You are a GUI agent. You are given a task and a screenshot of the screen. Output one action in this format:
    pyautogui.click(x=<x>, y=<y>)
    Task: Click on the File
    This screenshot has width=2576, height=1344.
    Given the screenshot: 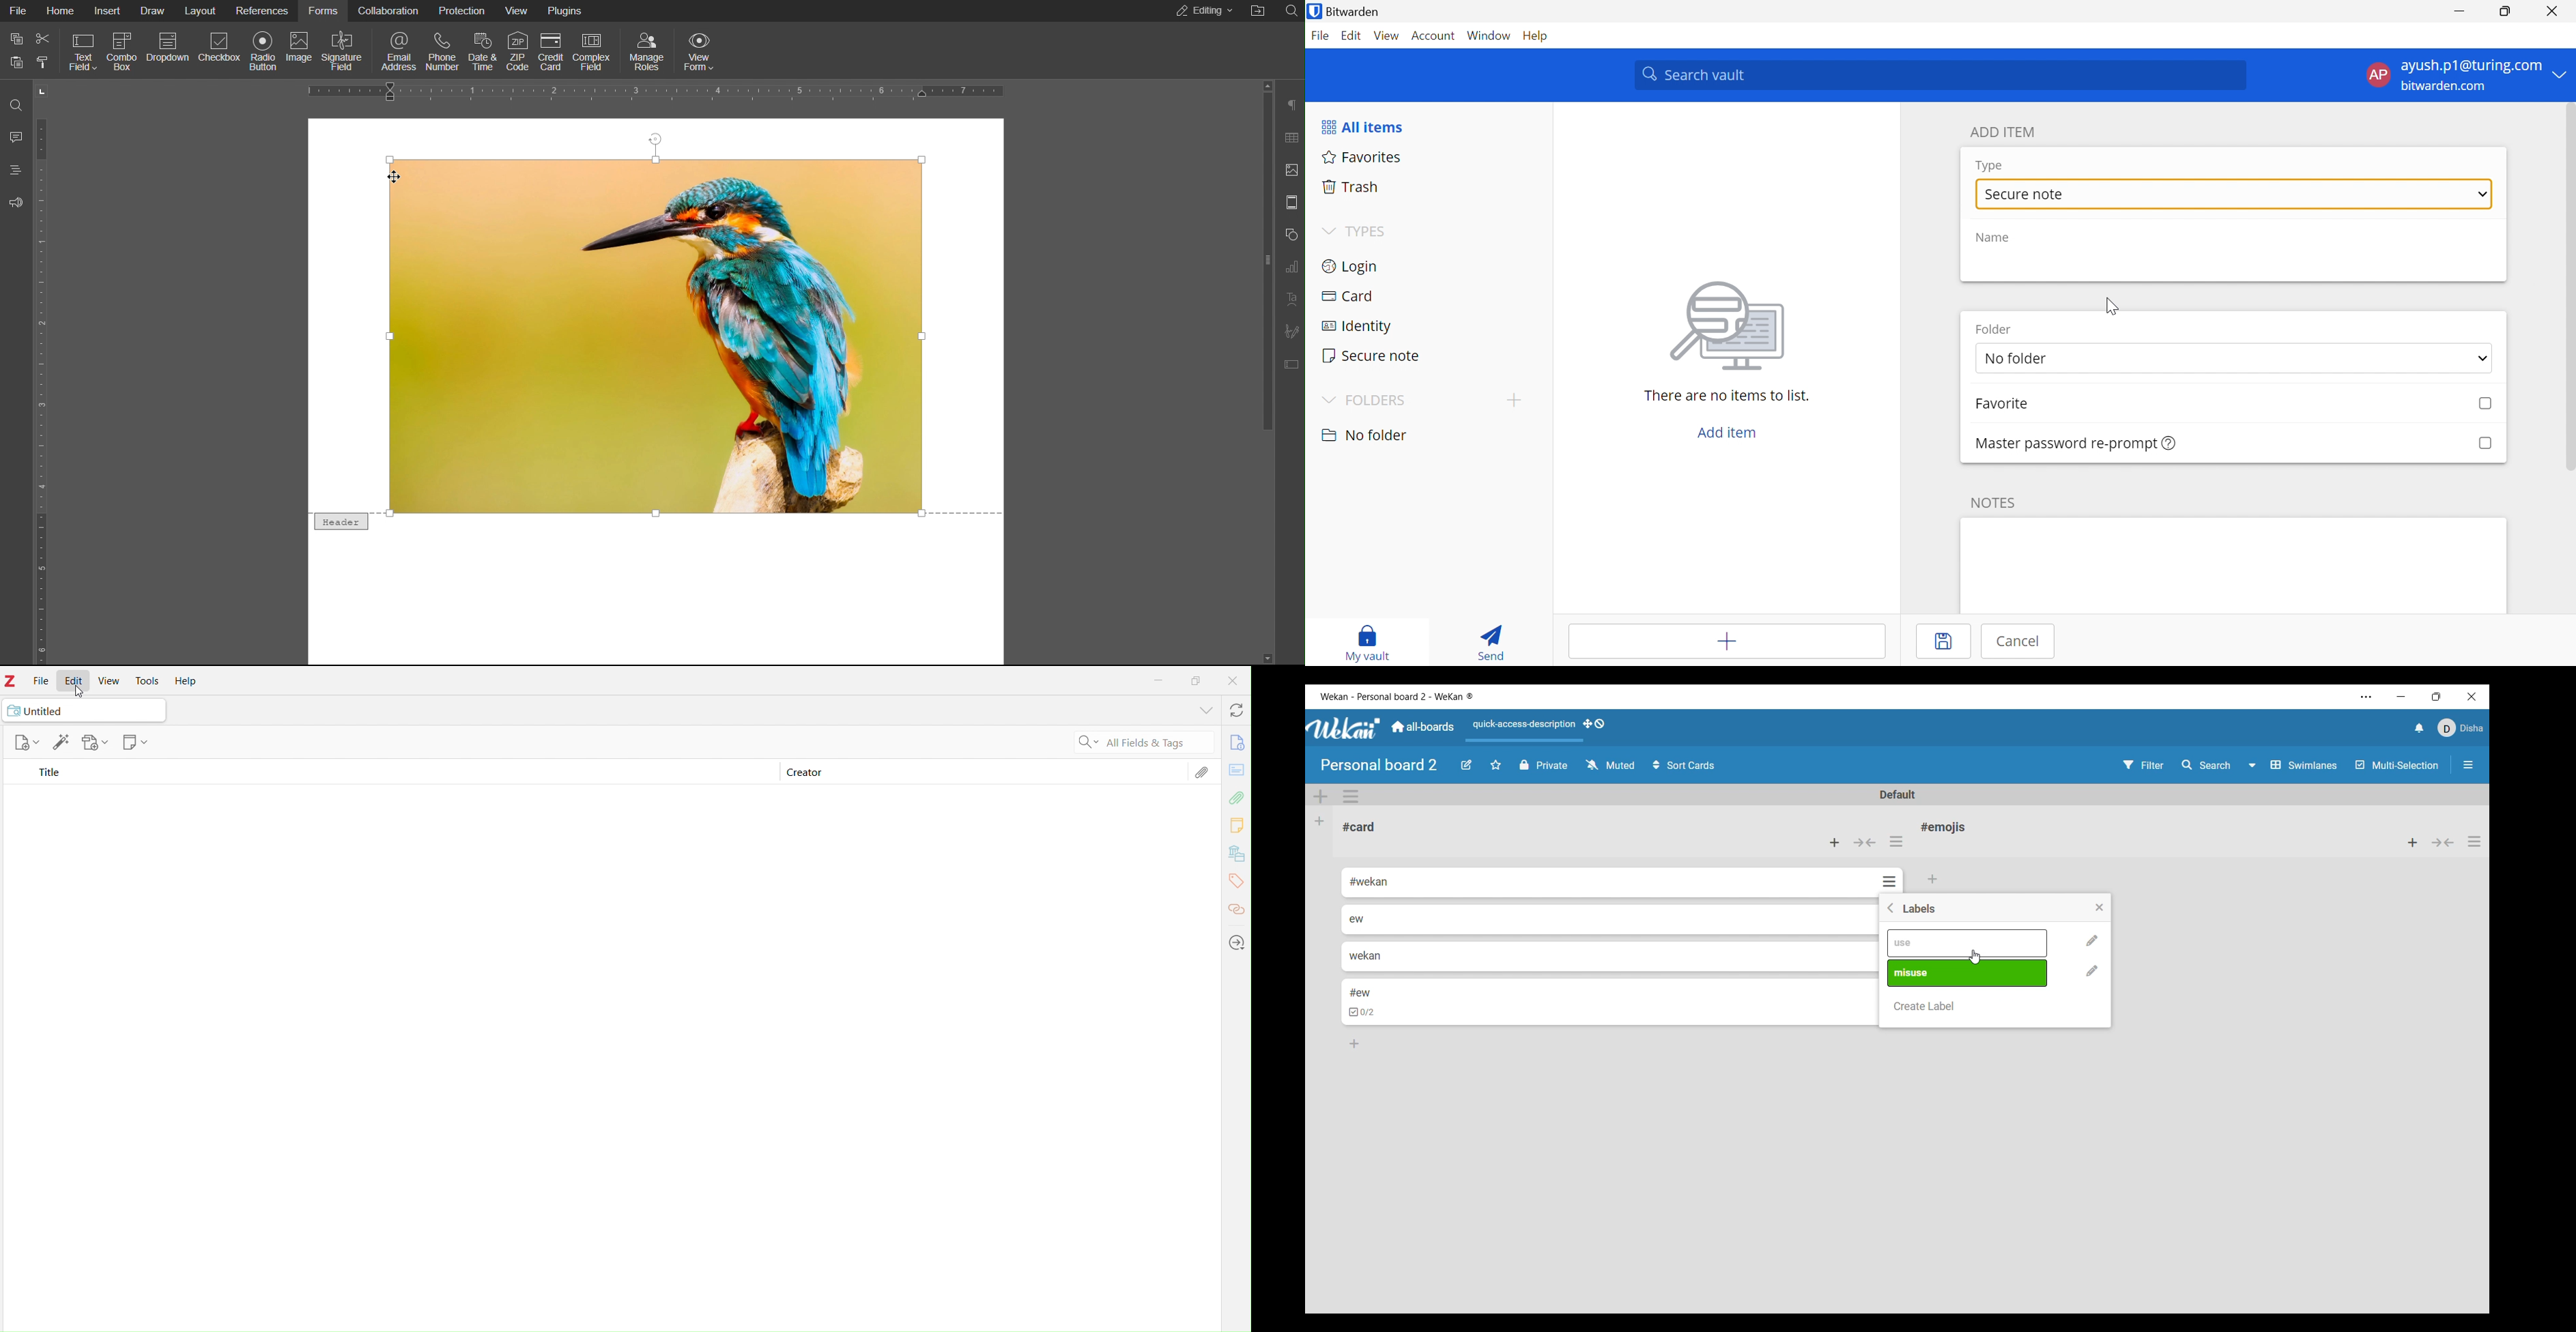 What is the action you would take?
    pyautogui.click(x=40, y=682)
    